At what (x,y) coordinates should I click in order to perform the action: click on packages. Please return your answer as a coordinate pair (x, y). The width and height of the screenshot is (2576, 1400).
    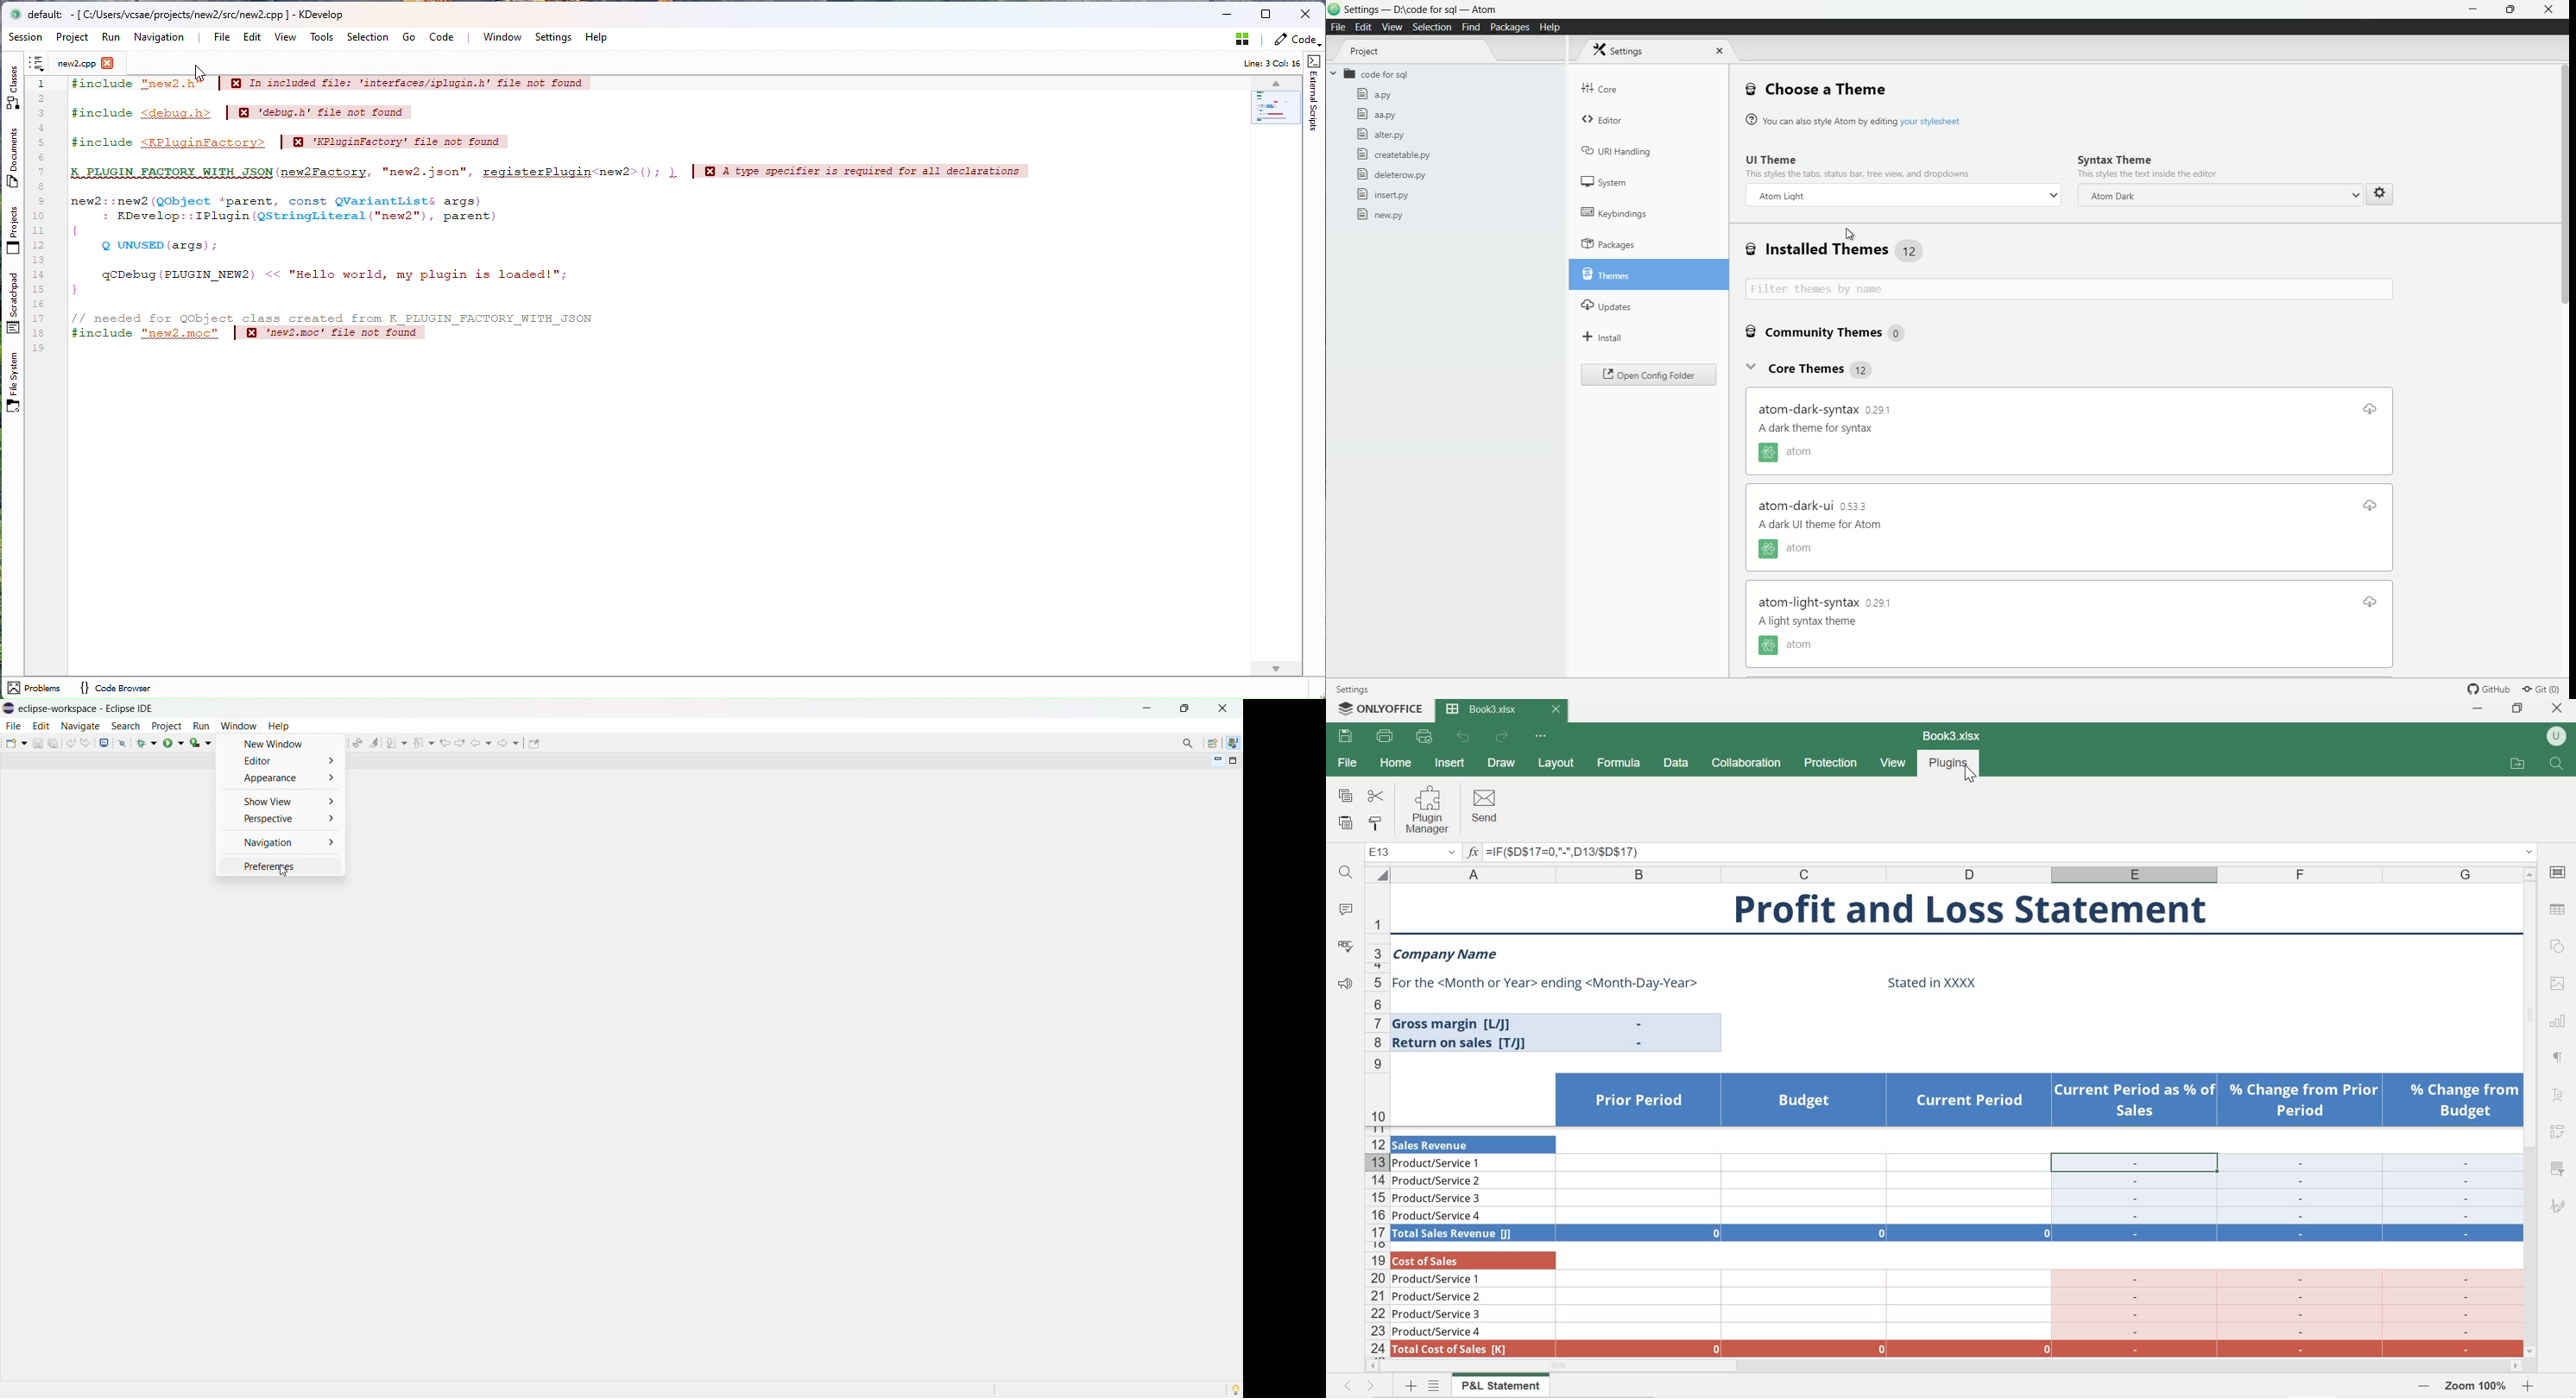
    Looking at the image, I should click on (1611, 245).